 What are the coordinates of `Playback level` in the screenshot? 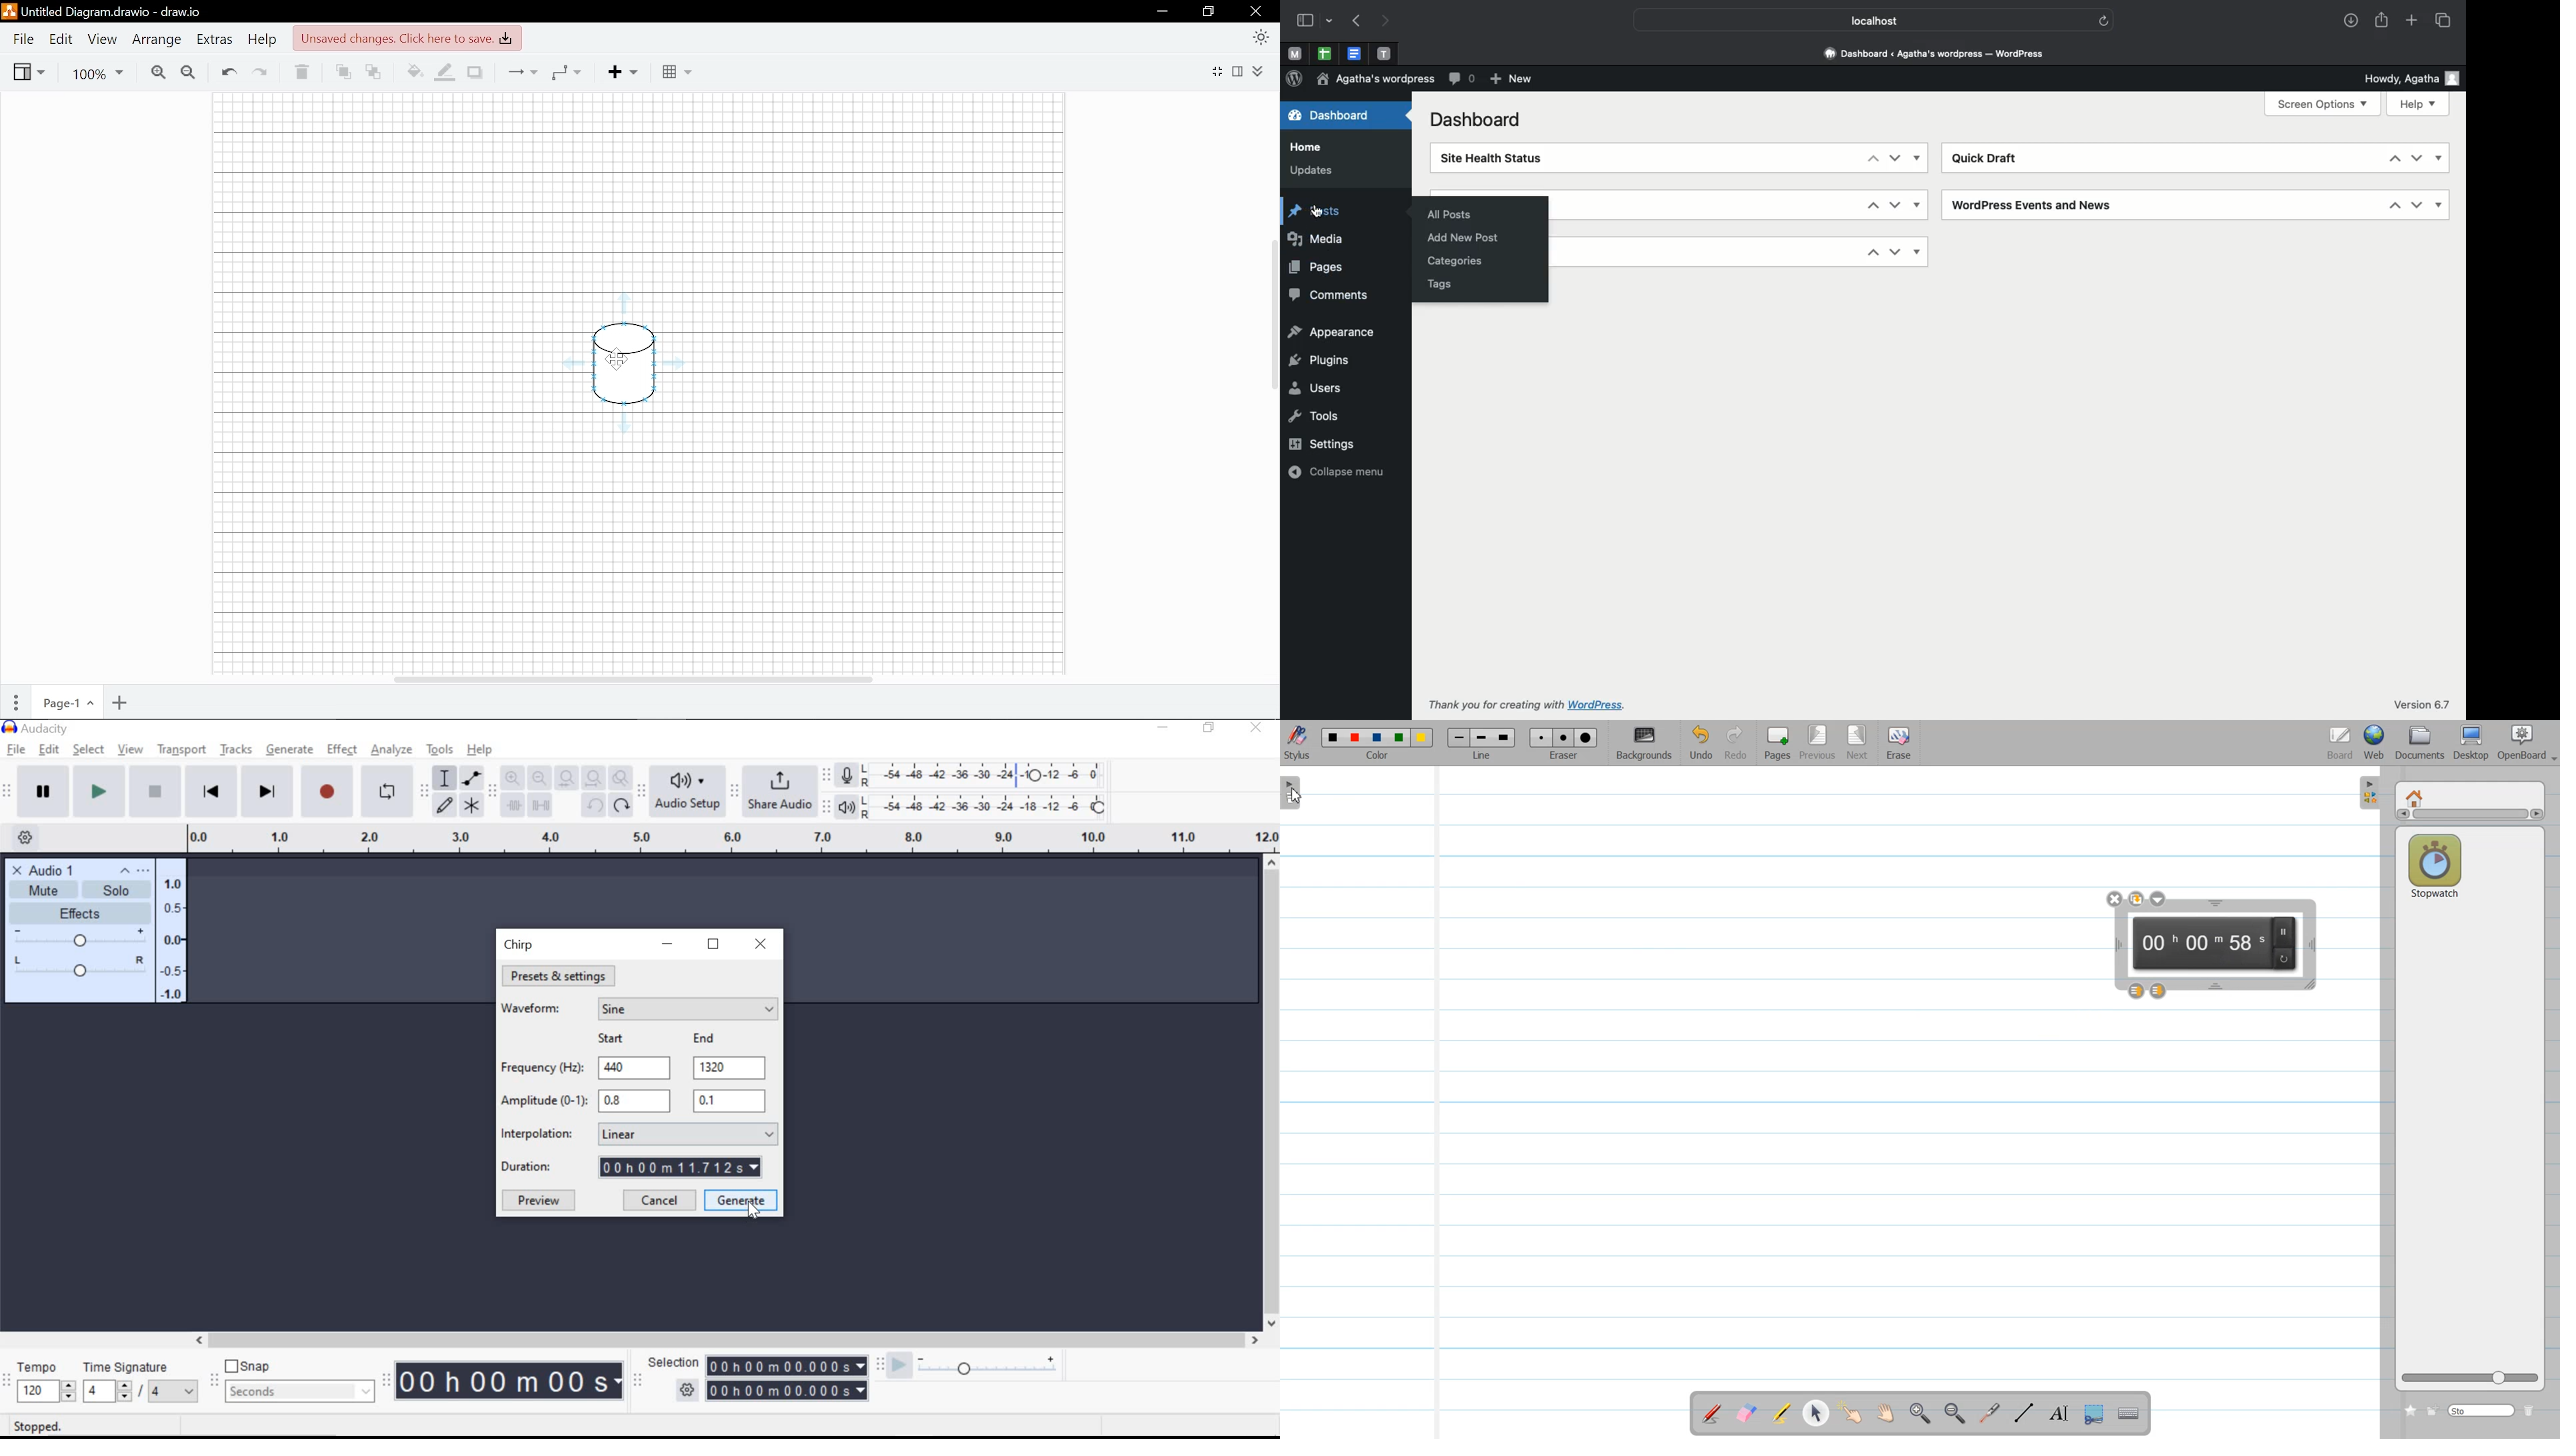 It's located at (987, 806).